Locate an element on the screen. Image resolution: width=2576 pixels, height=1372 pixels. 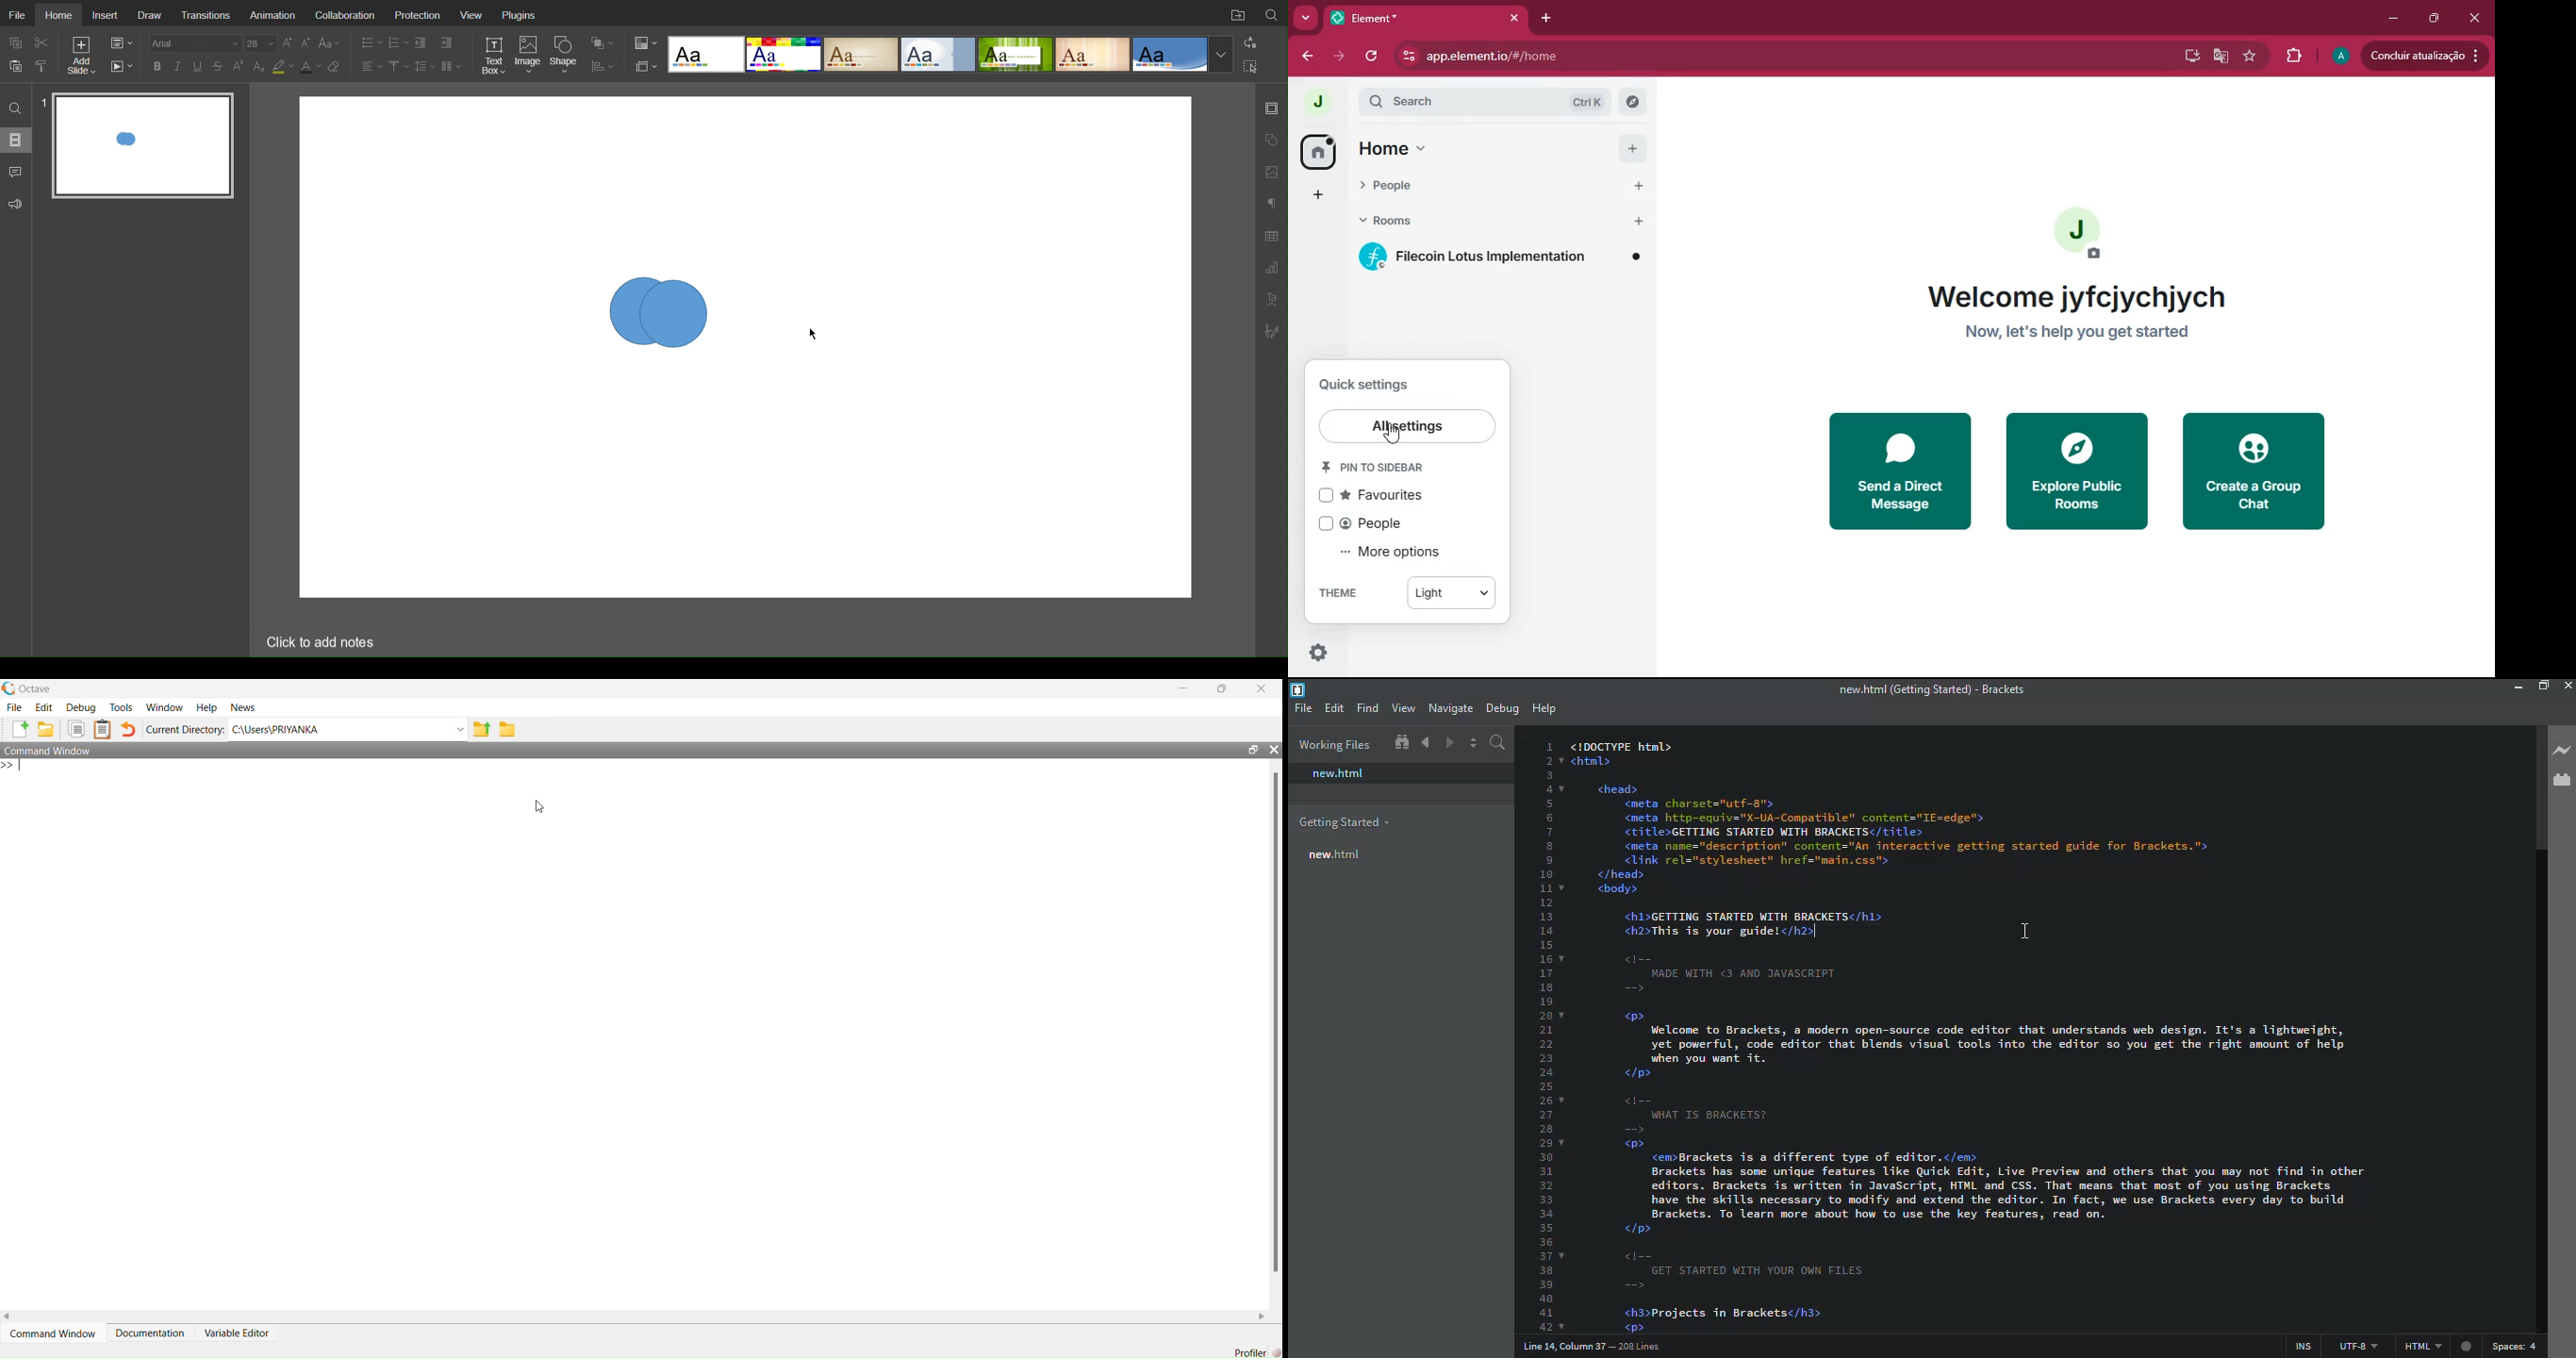
Distribution is located at coordinates (602, 65).